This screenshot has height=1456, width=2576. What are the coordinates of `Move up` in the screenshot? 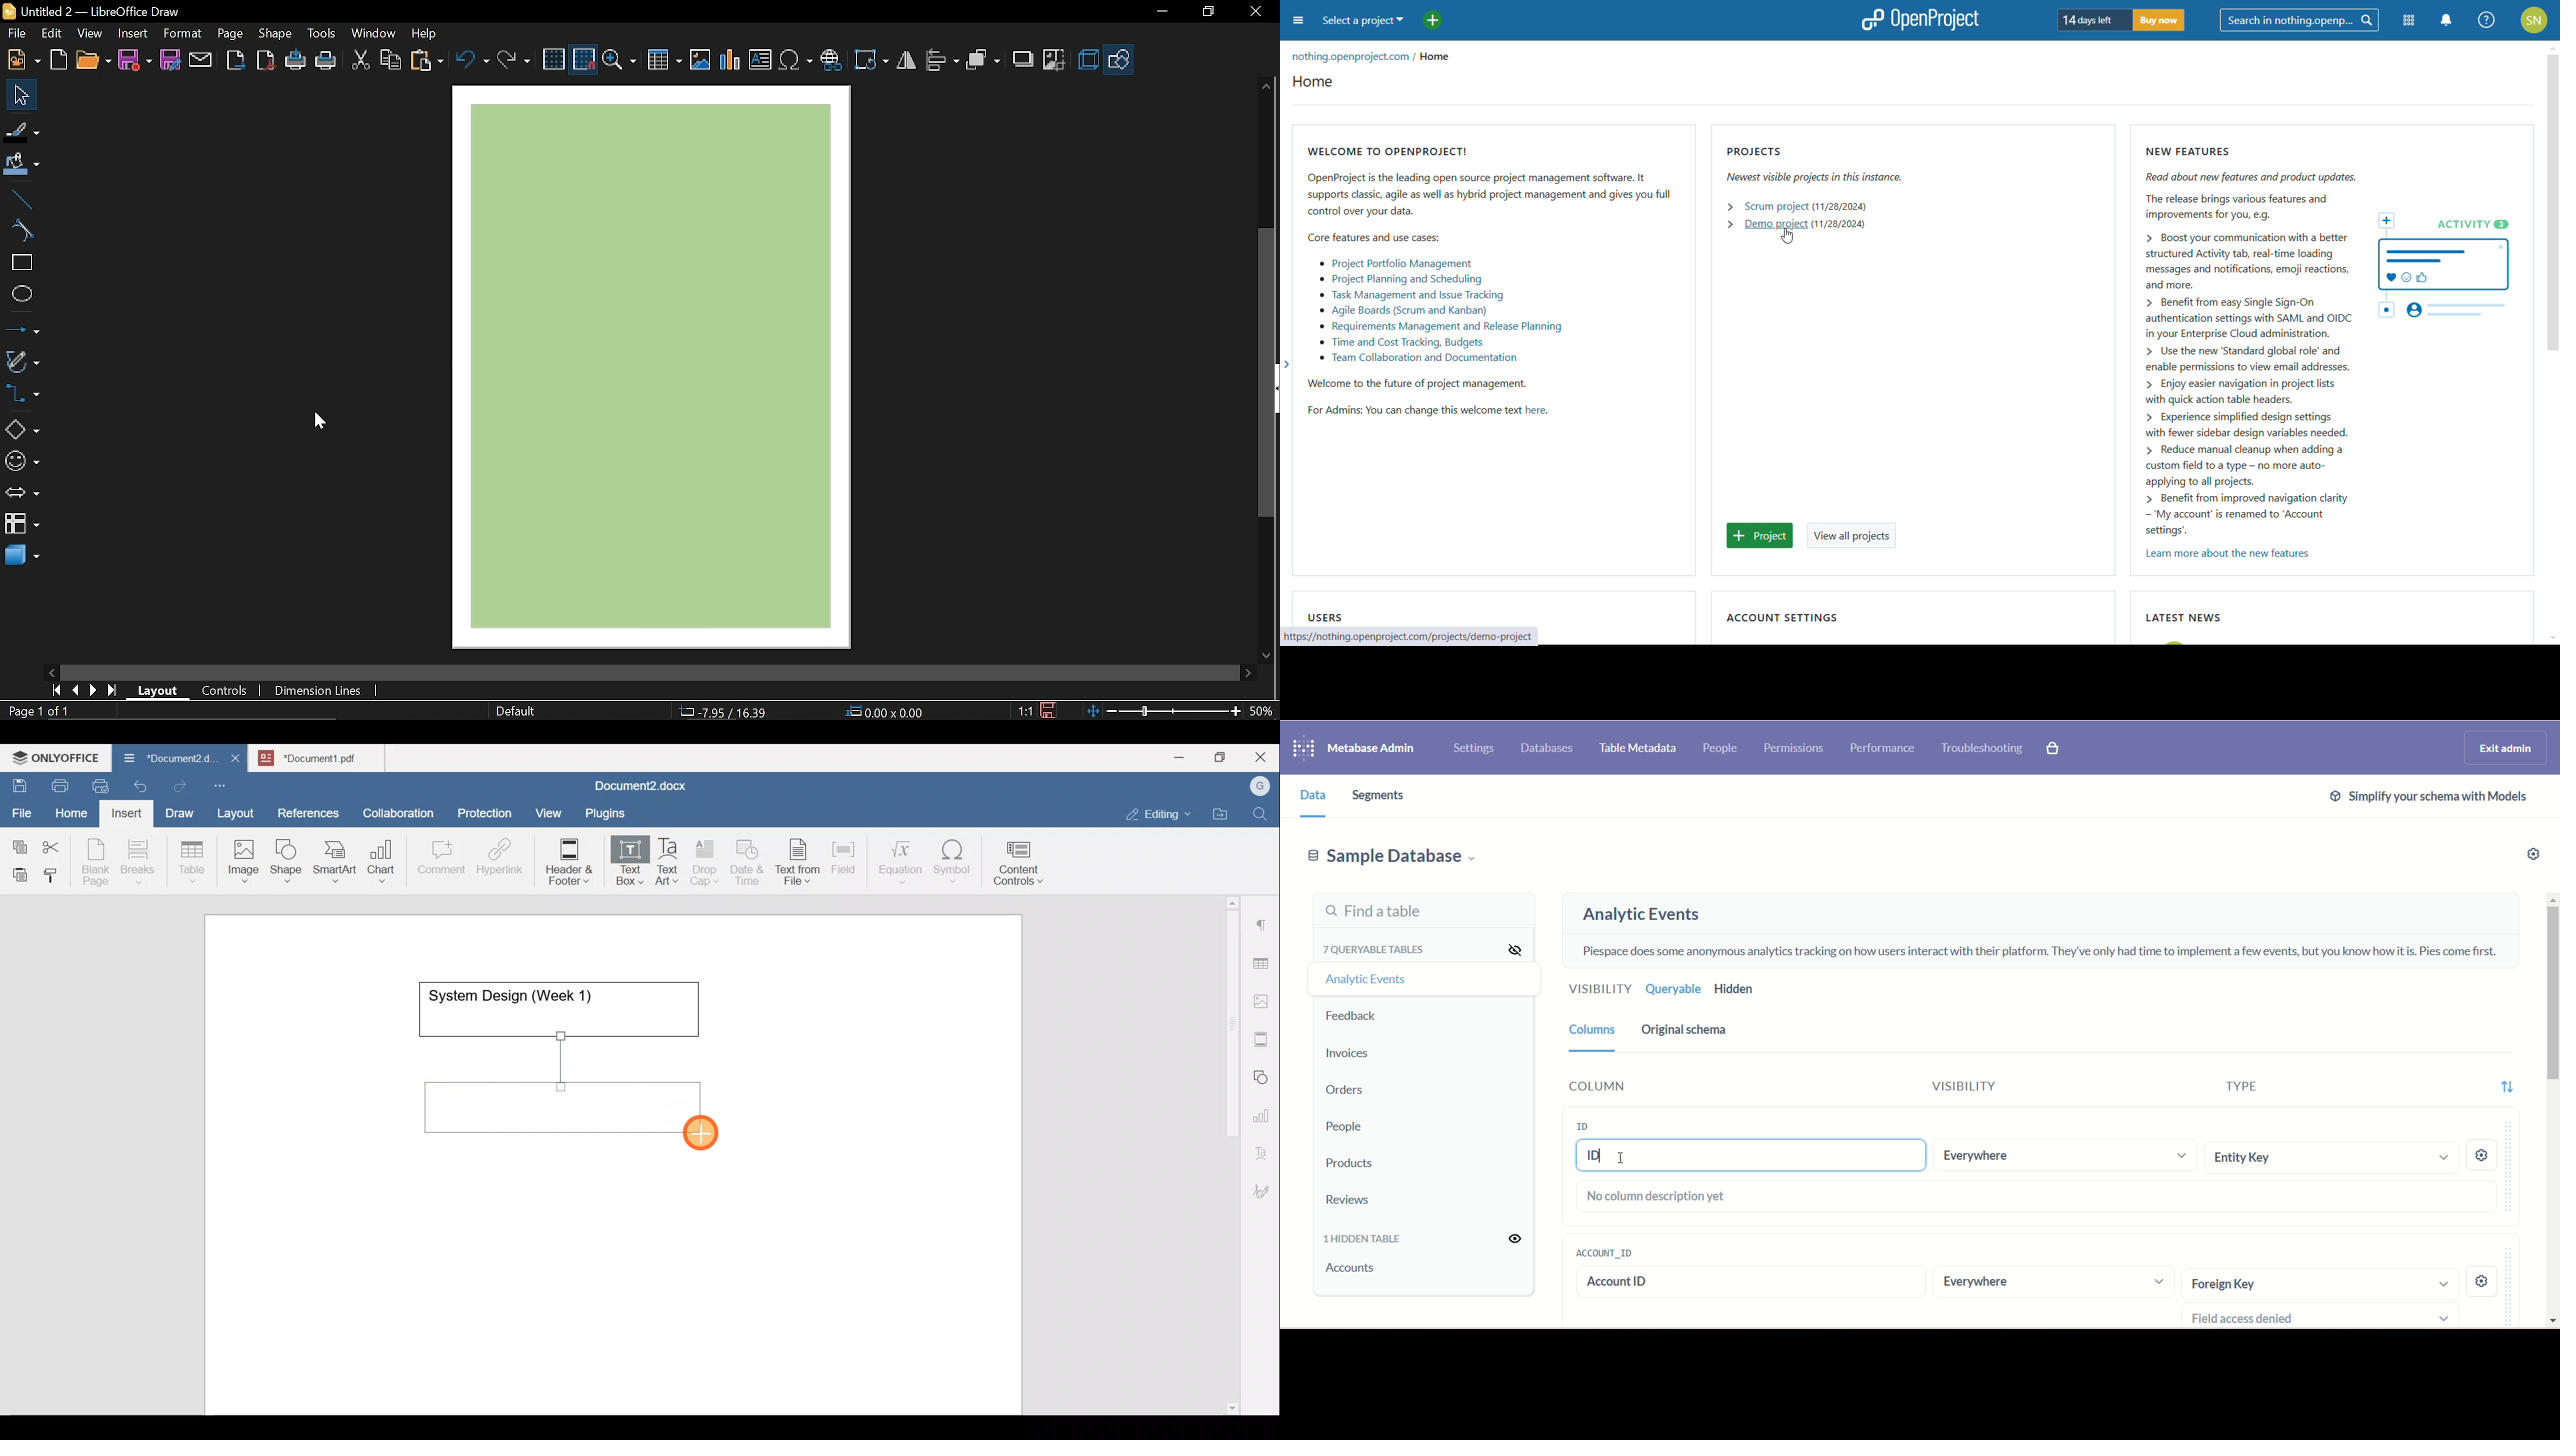 It's located at (1269, 86).